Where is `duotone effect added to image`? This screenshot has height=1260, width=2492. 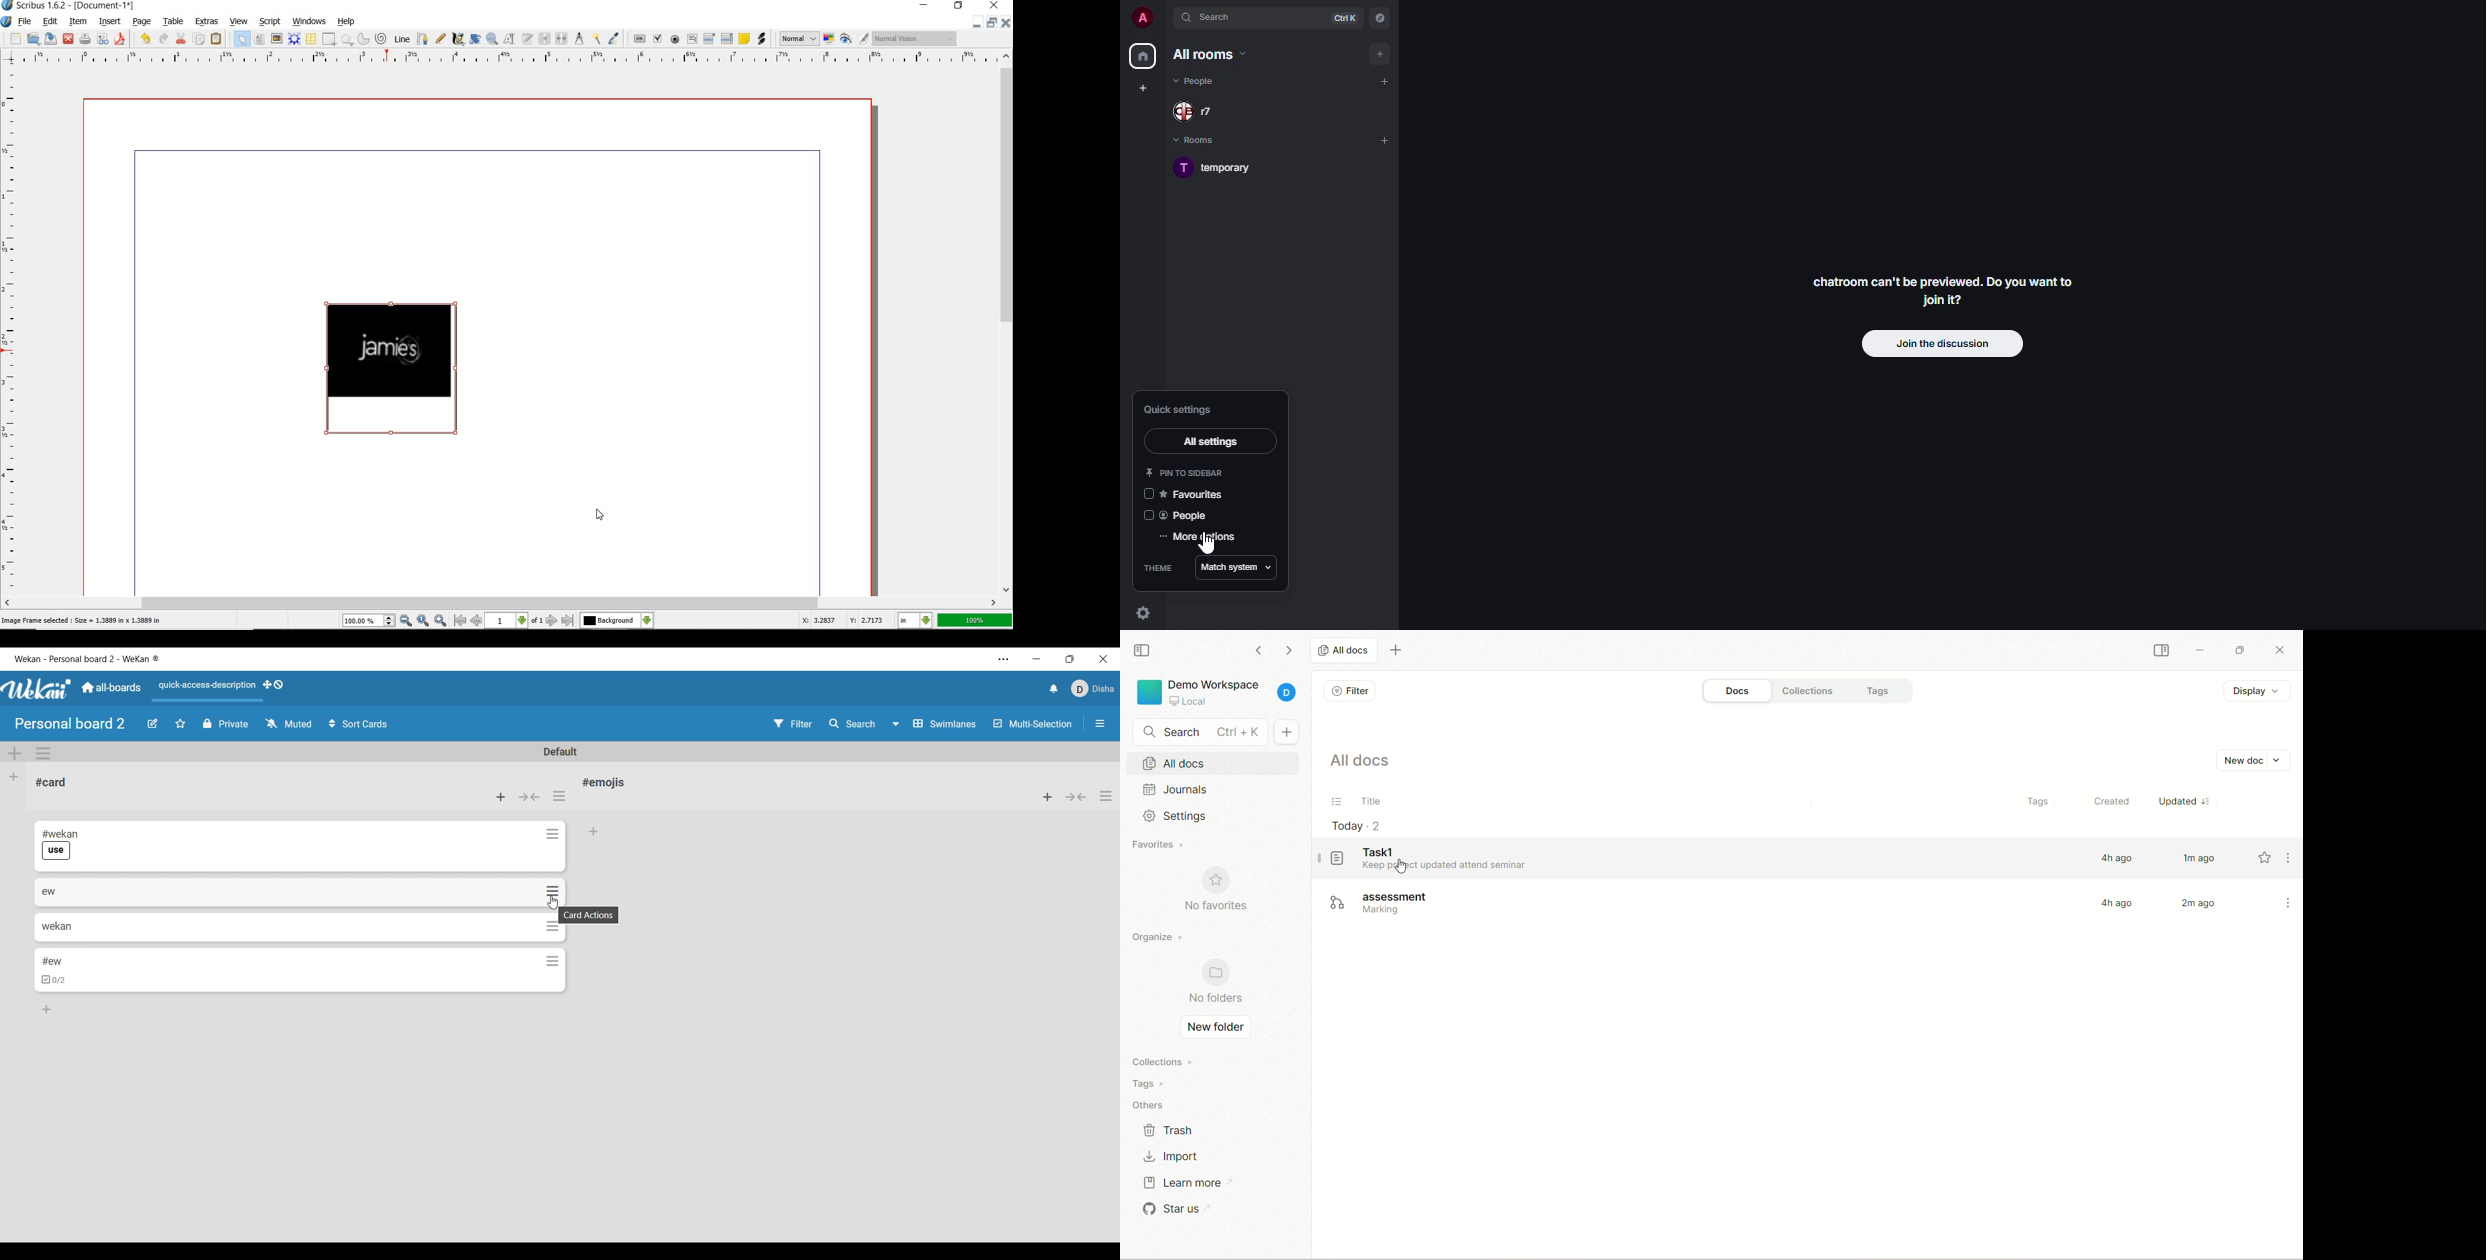 duotone effect added to image is located at coordinates (396, 369).